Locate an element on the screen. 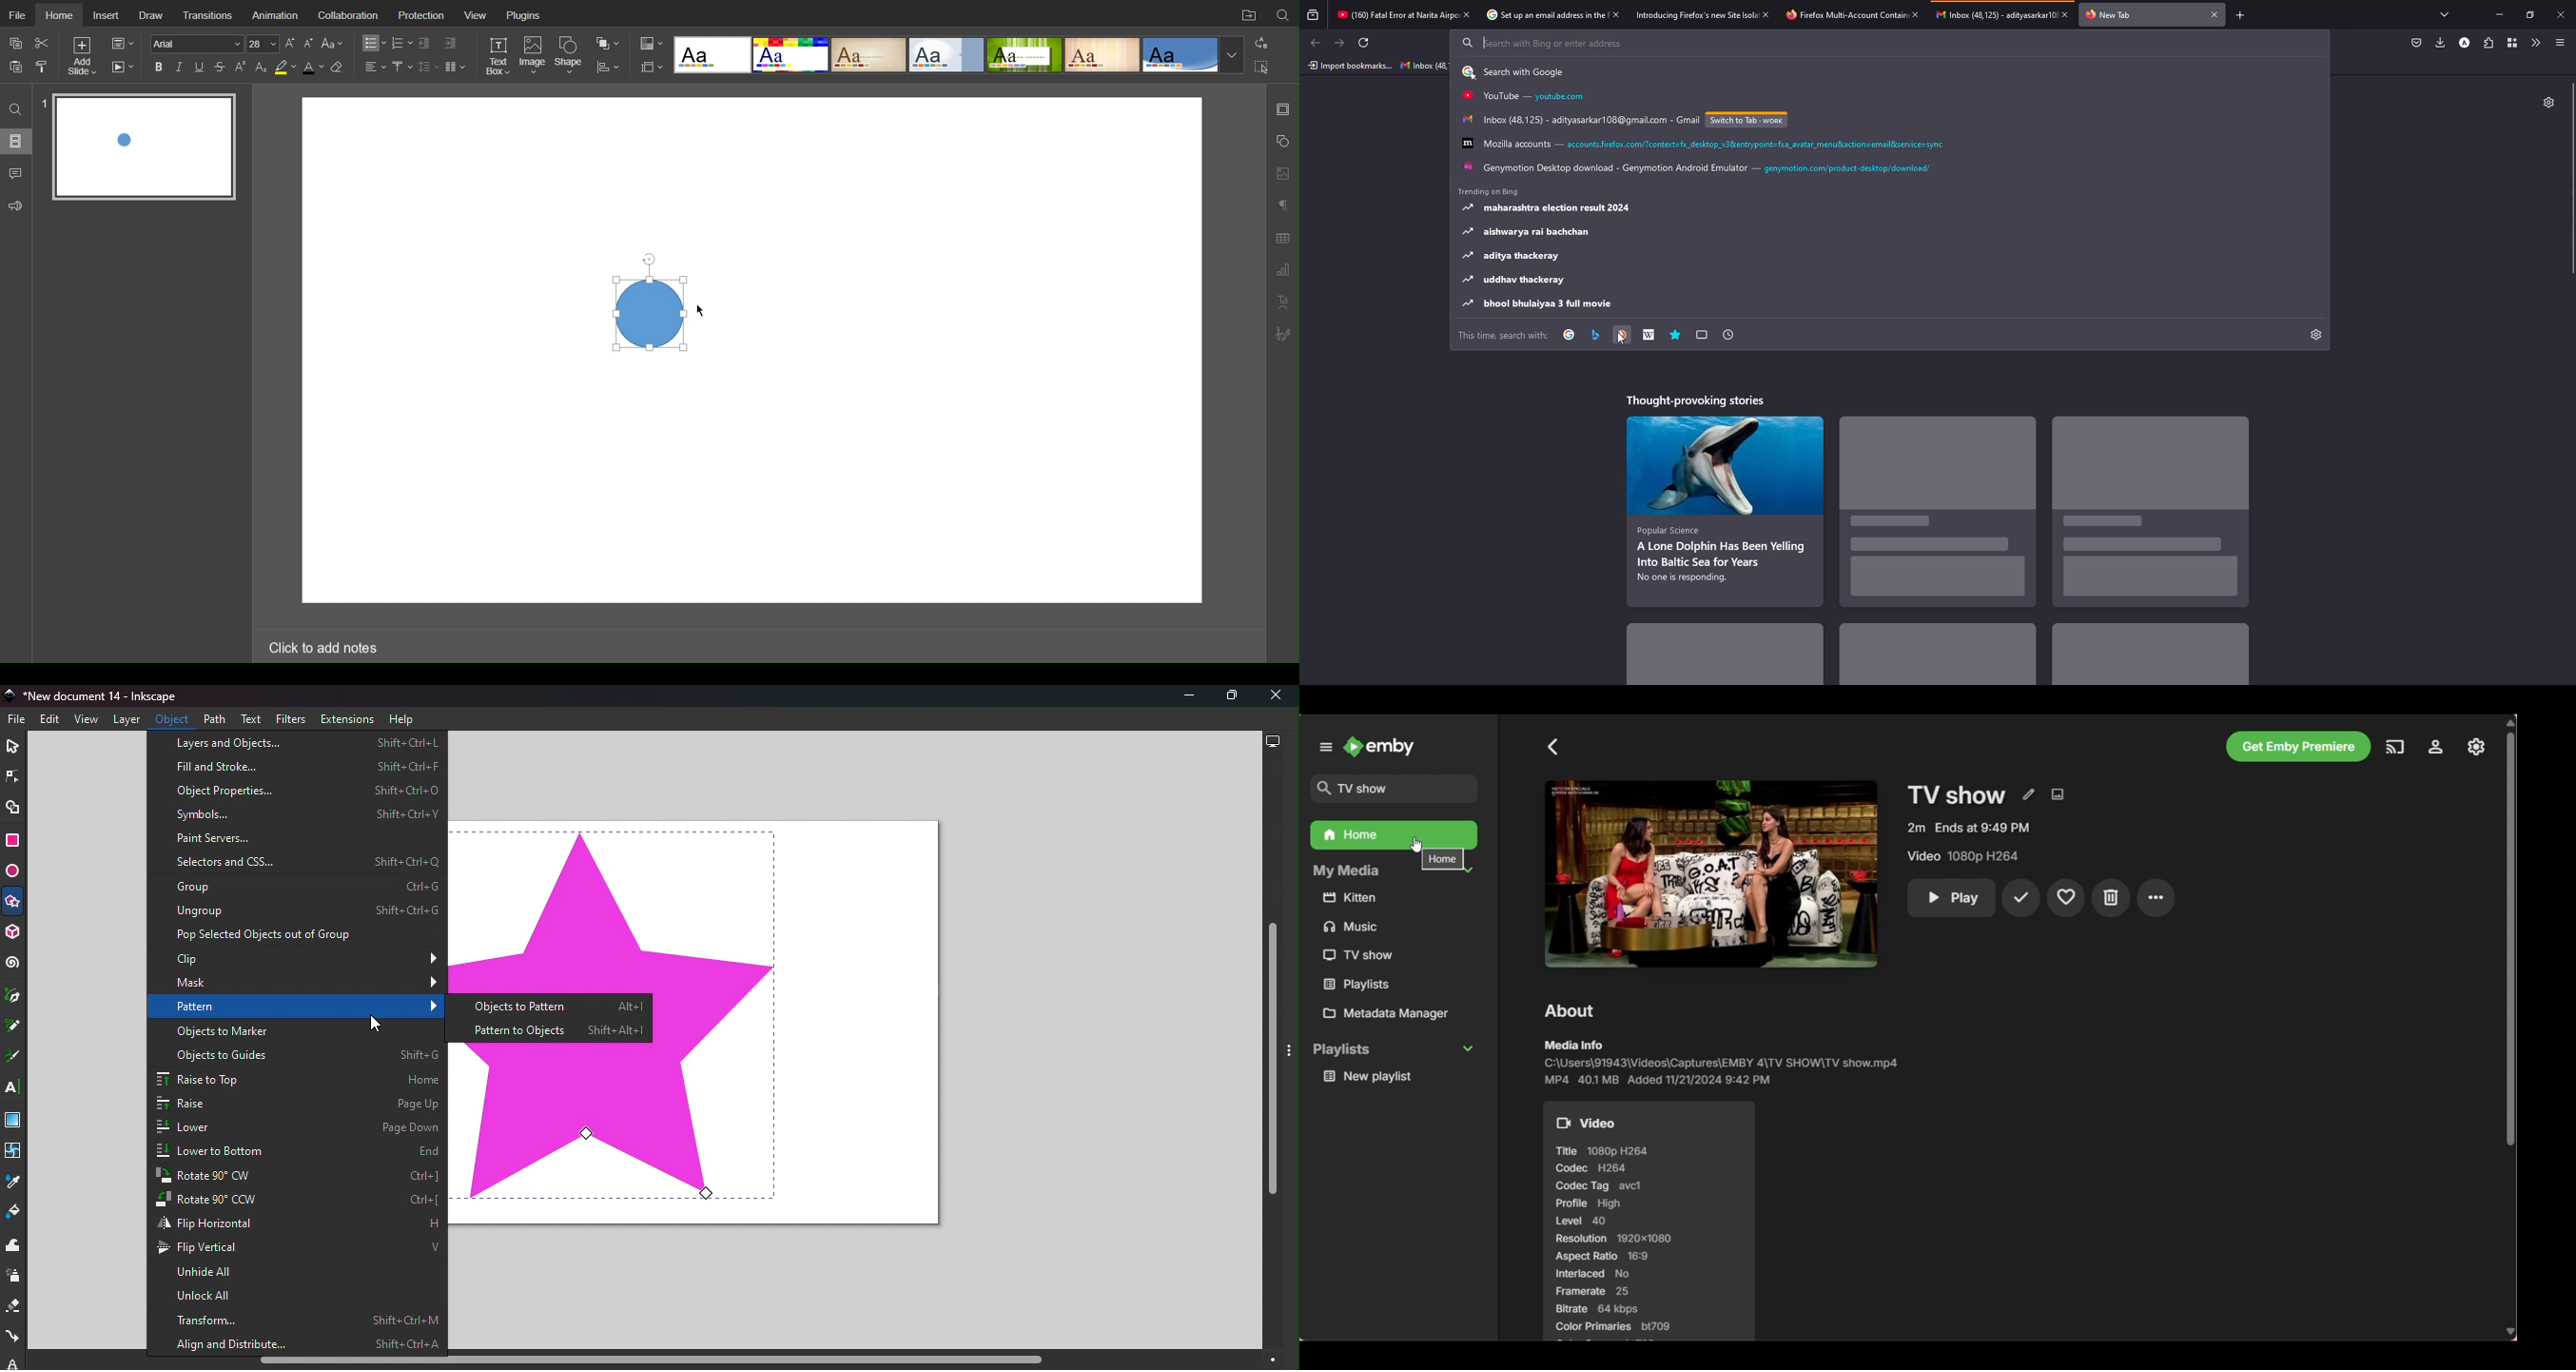 The image size is (2576, 1372).  is located at coordinates (1341, 42).